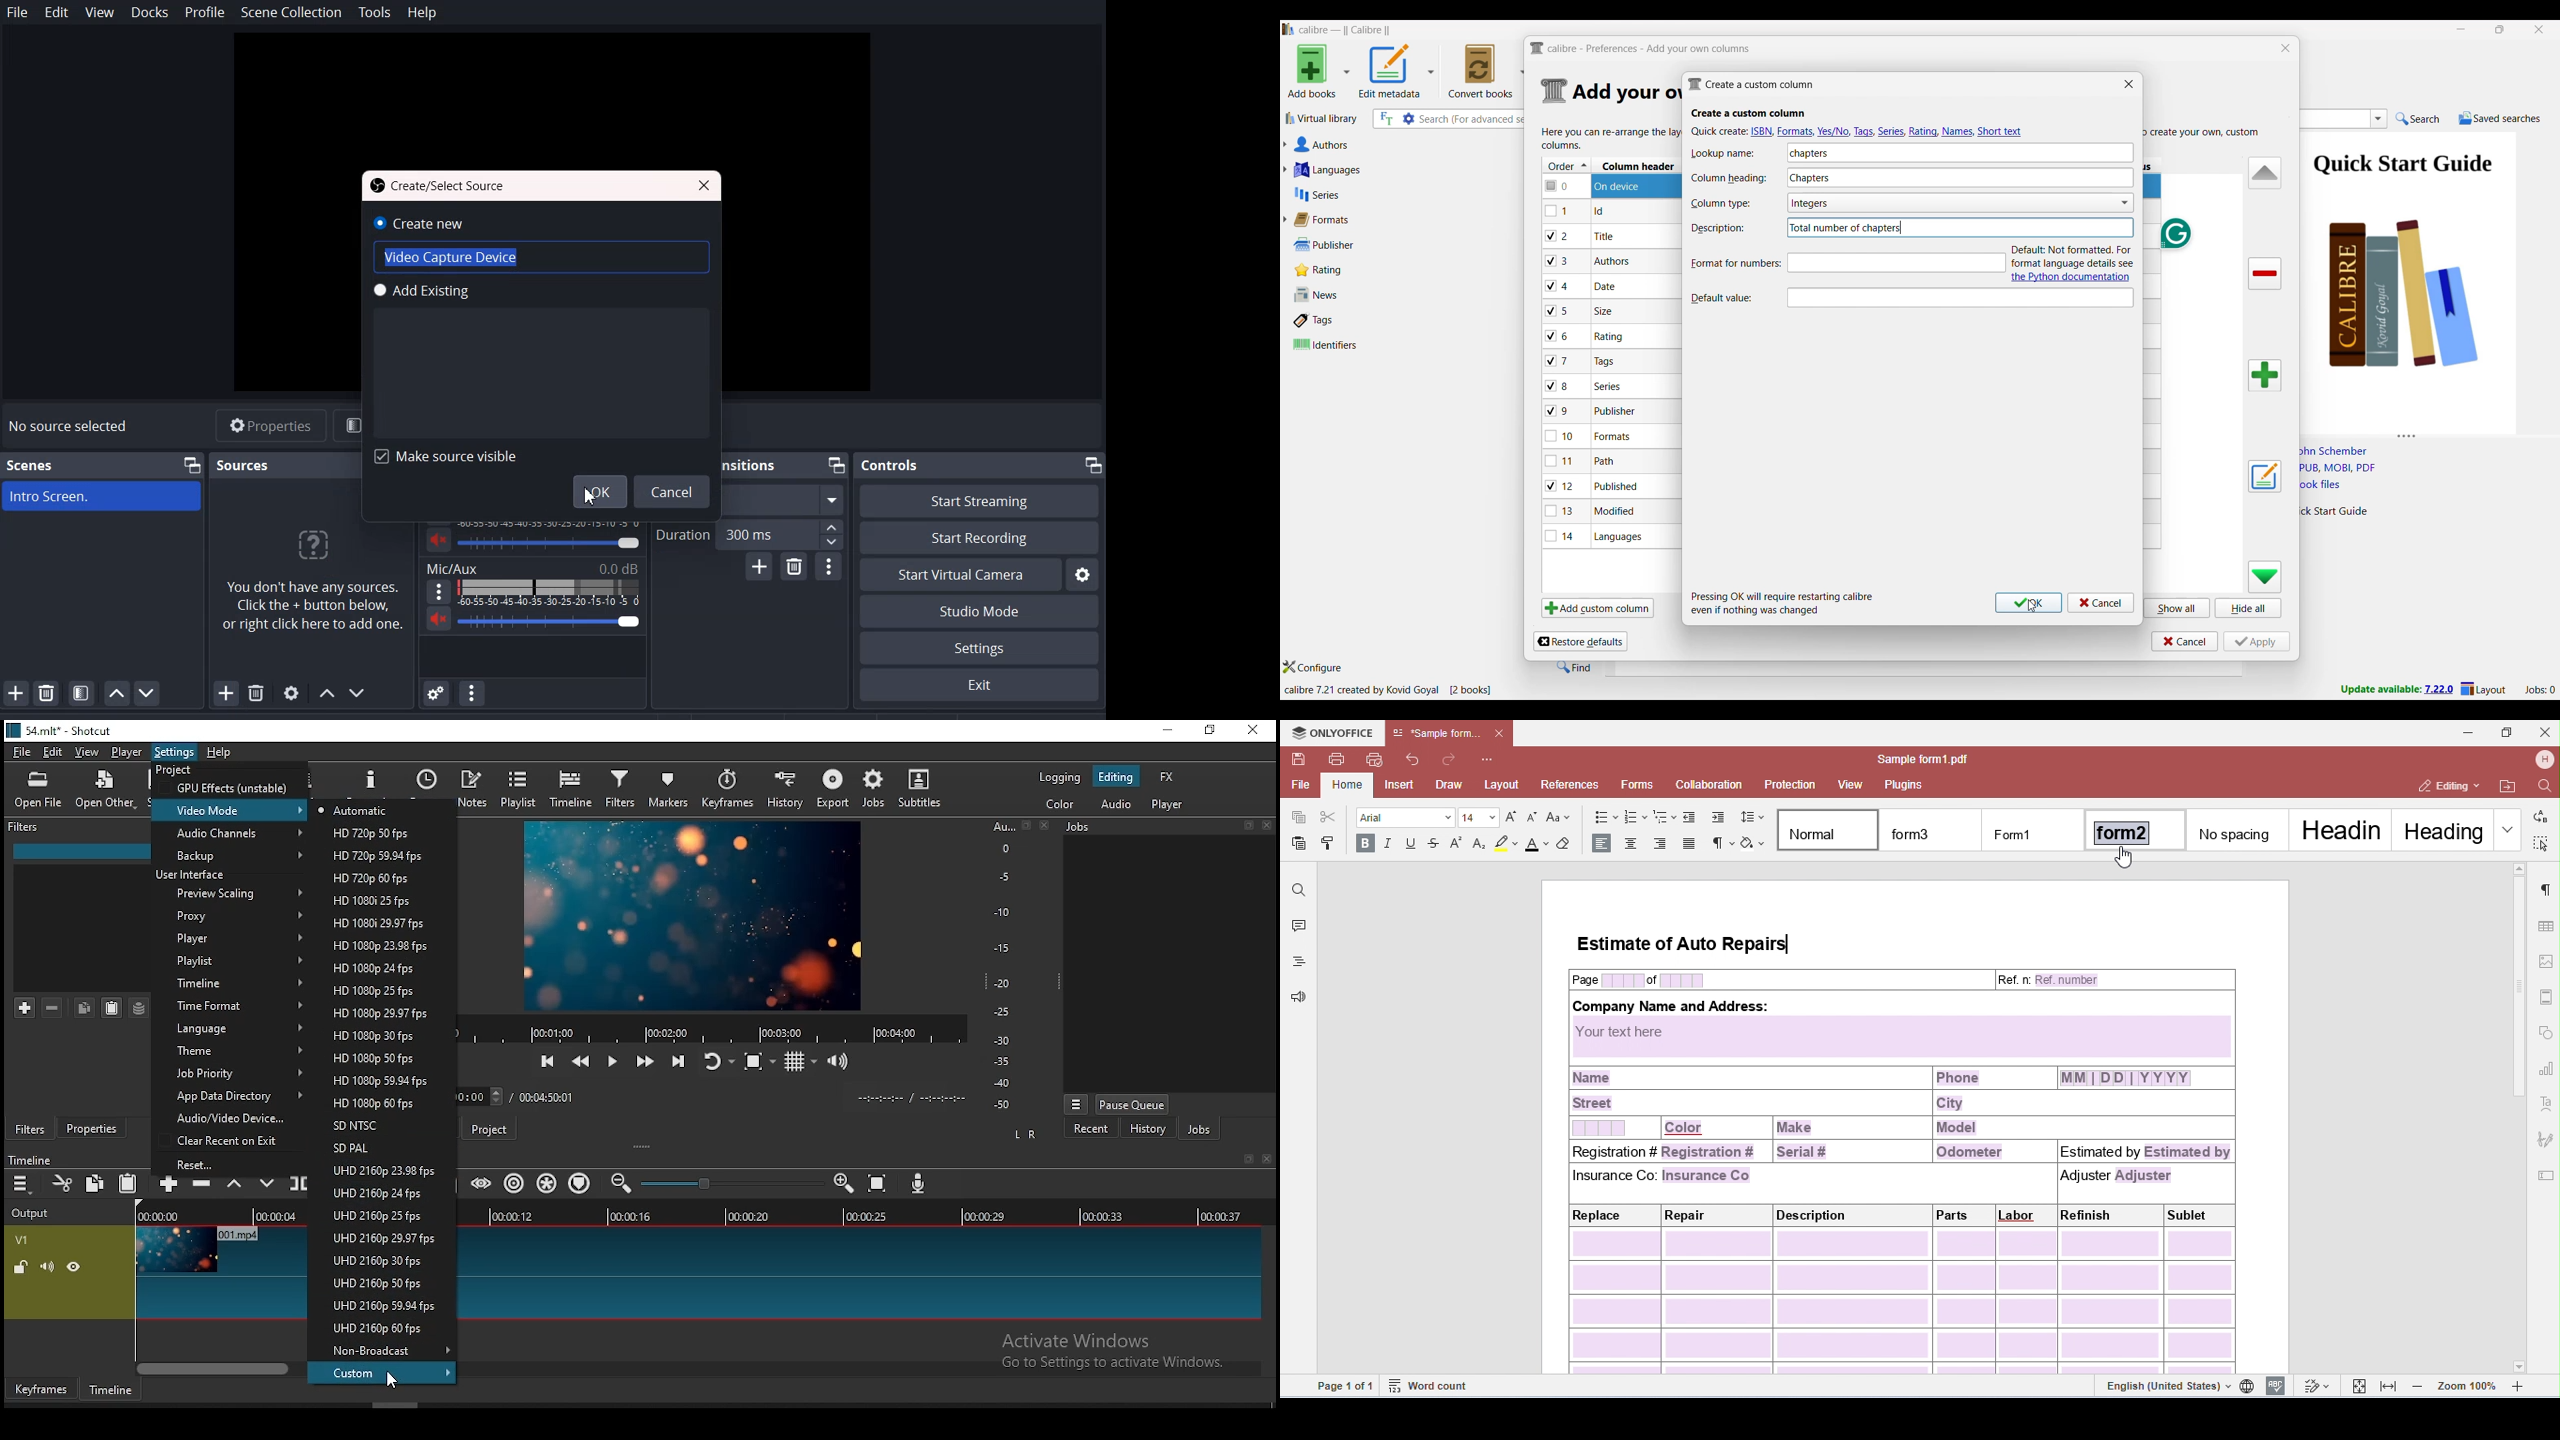 This screenshot has width=2576, height=1456. I want to click on Rating, so click(1325, 270).